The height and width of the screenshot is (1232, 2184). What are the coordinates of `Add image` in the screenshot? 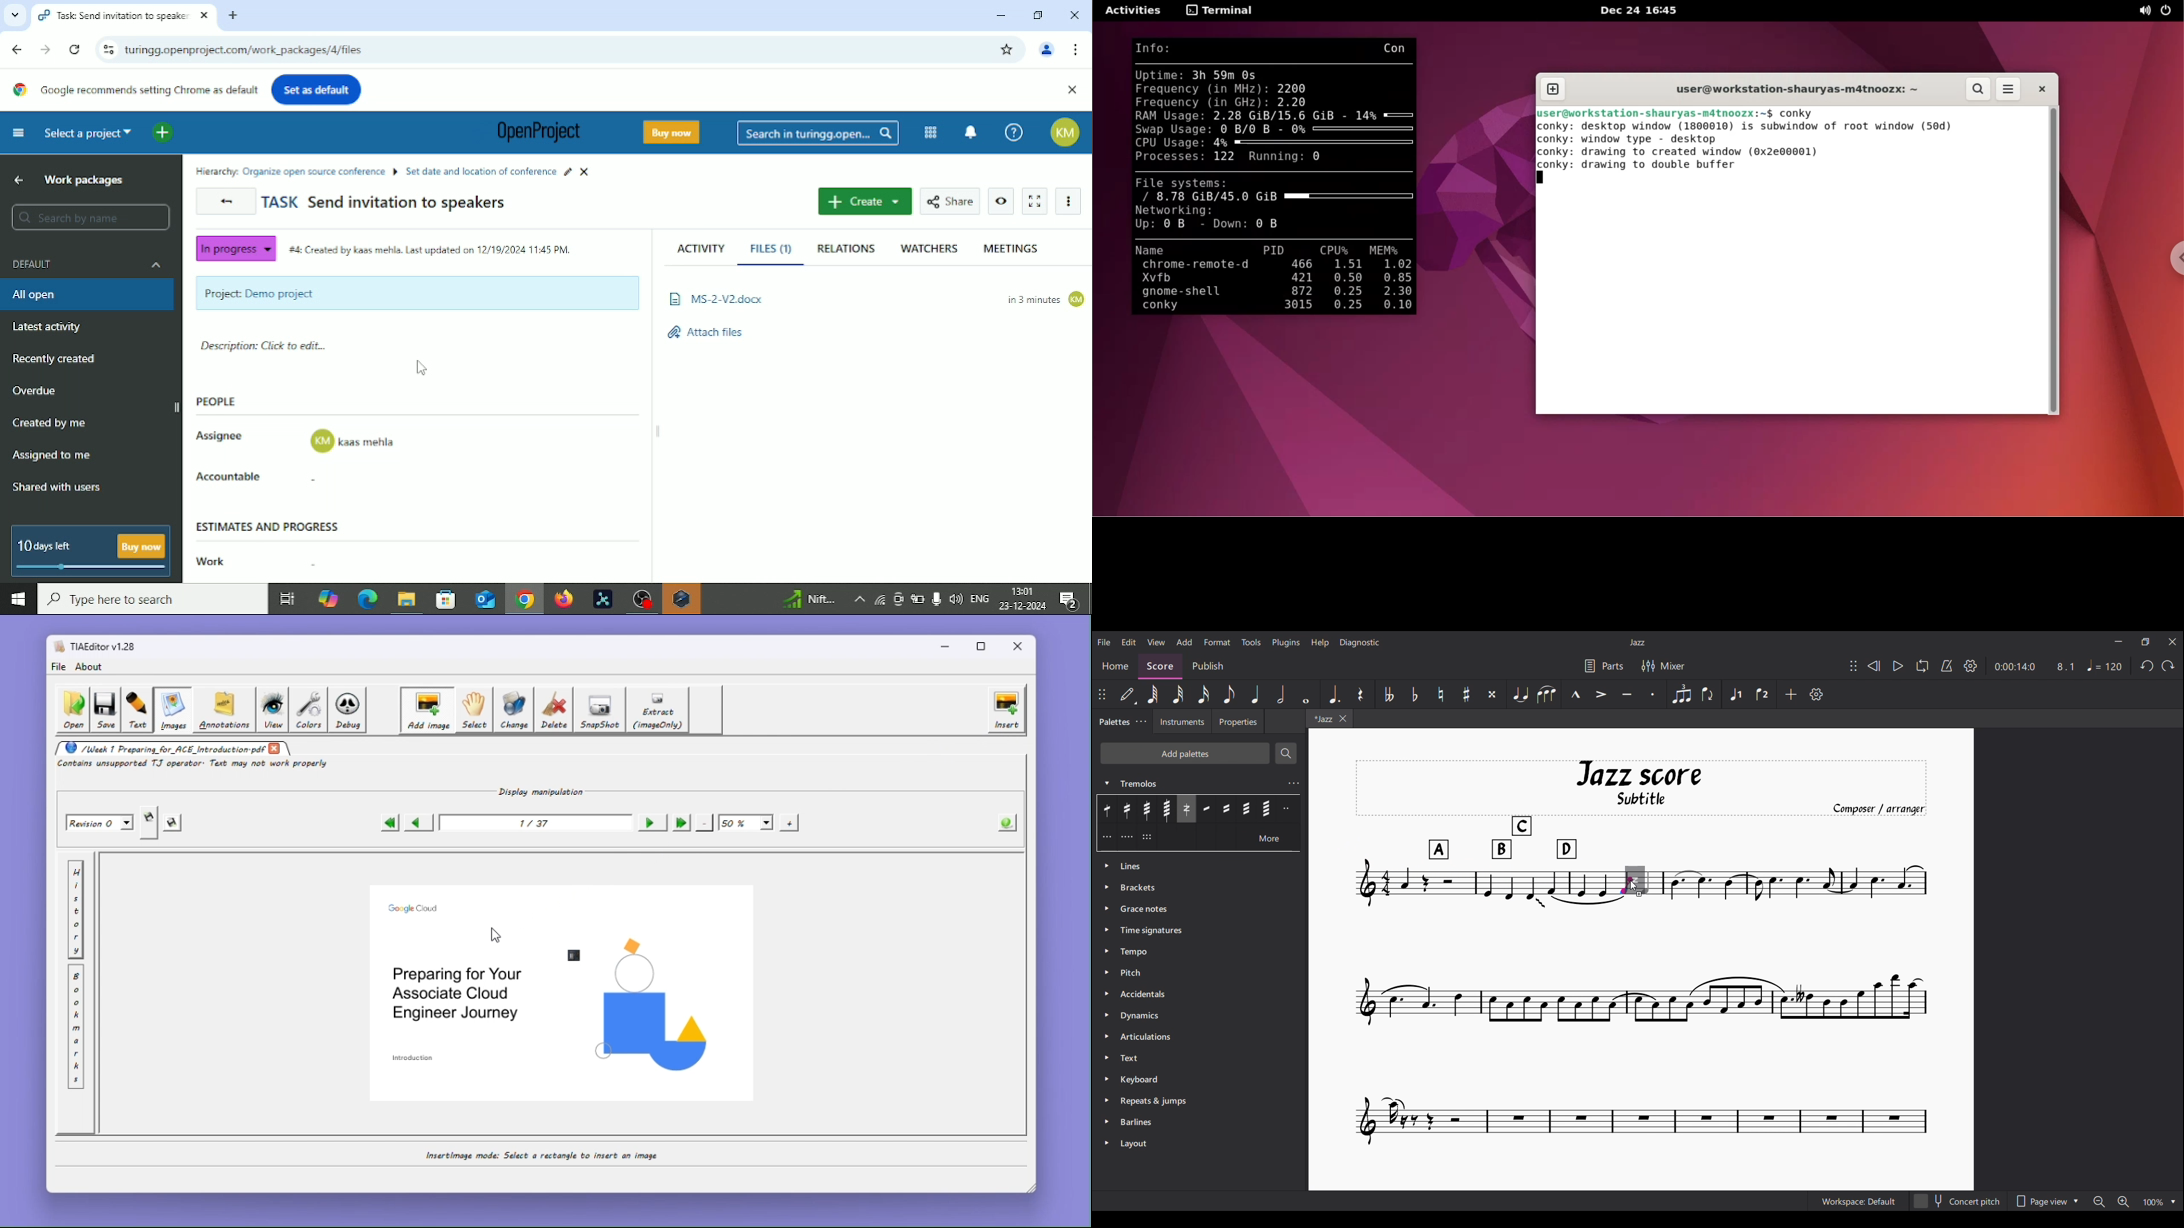 It's located at (426, 710).